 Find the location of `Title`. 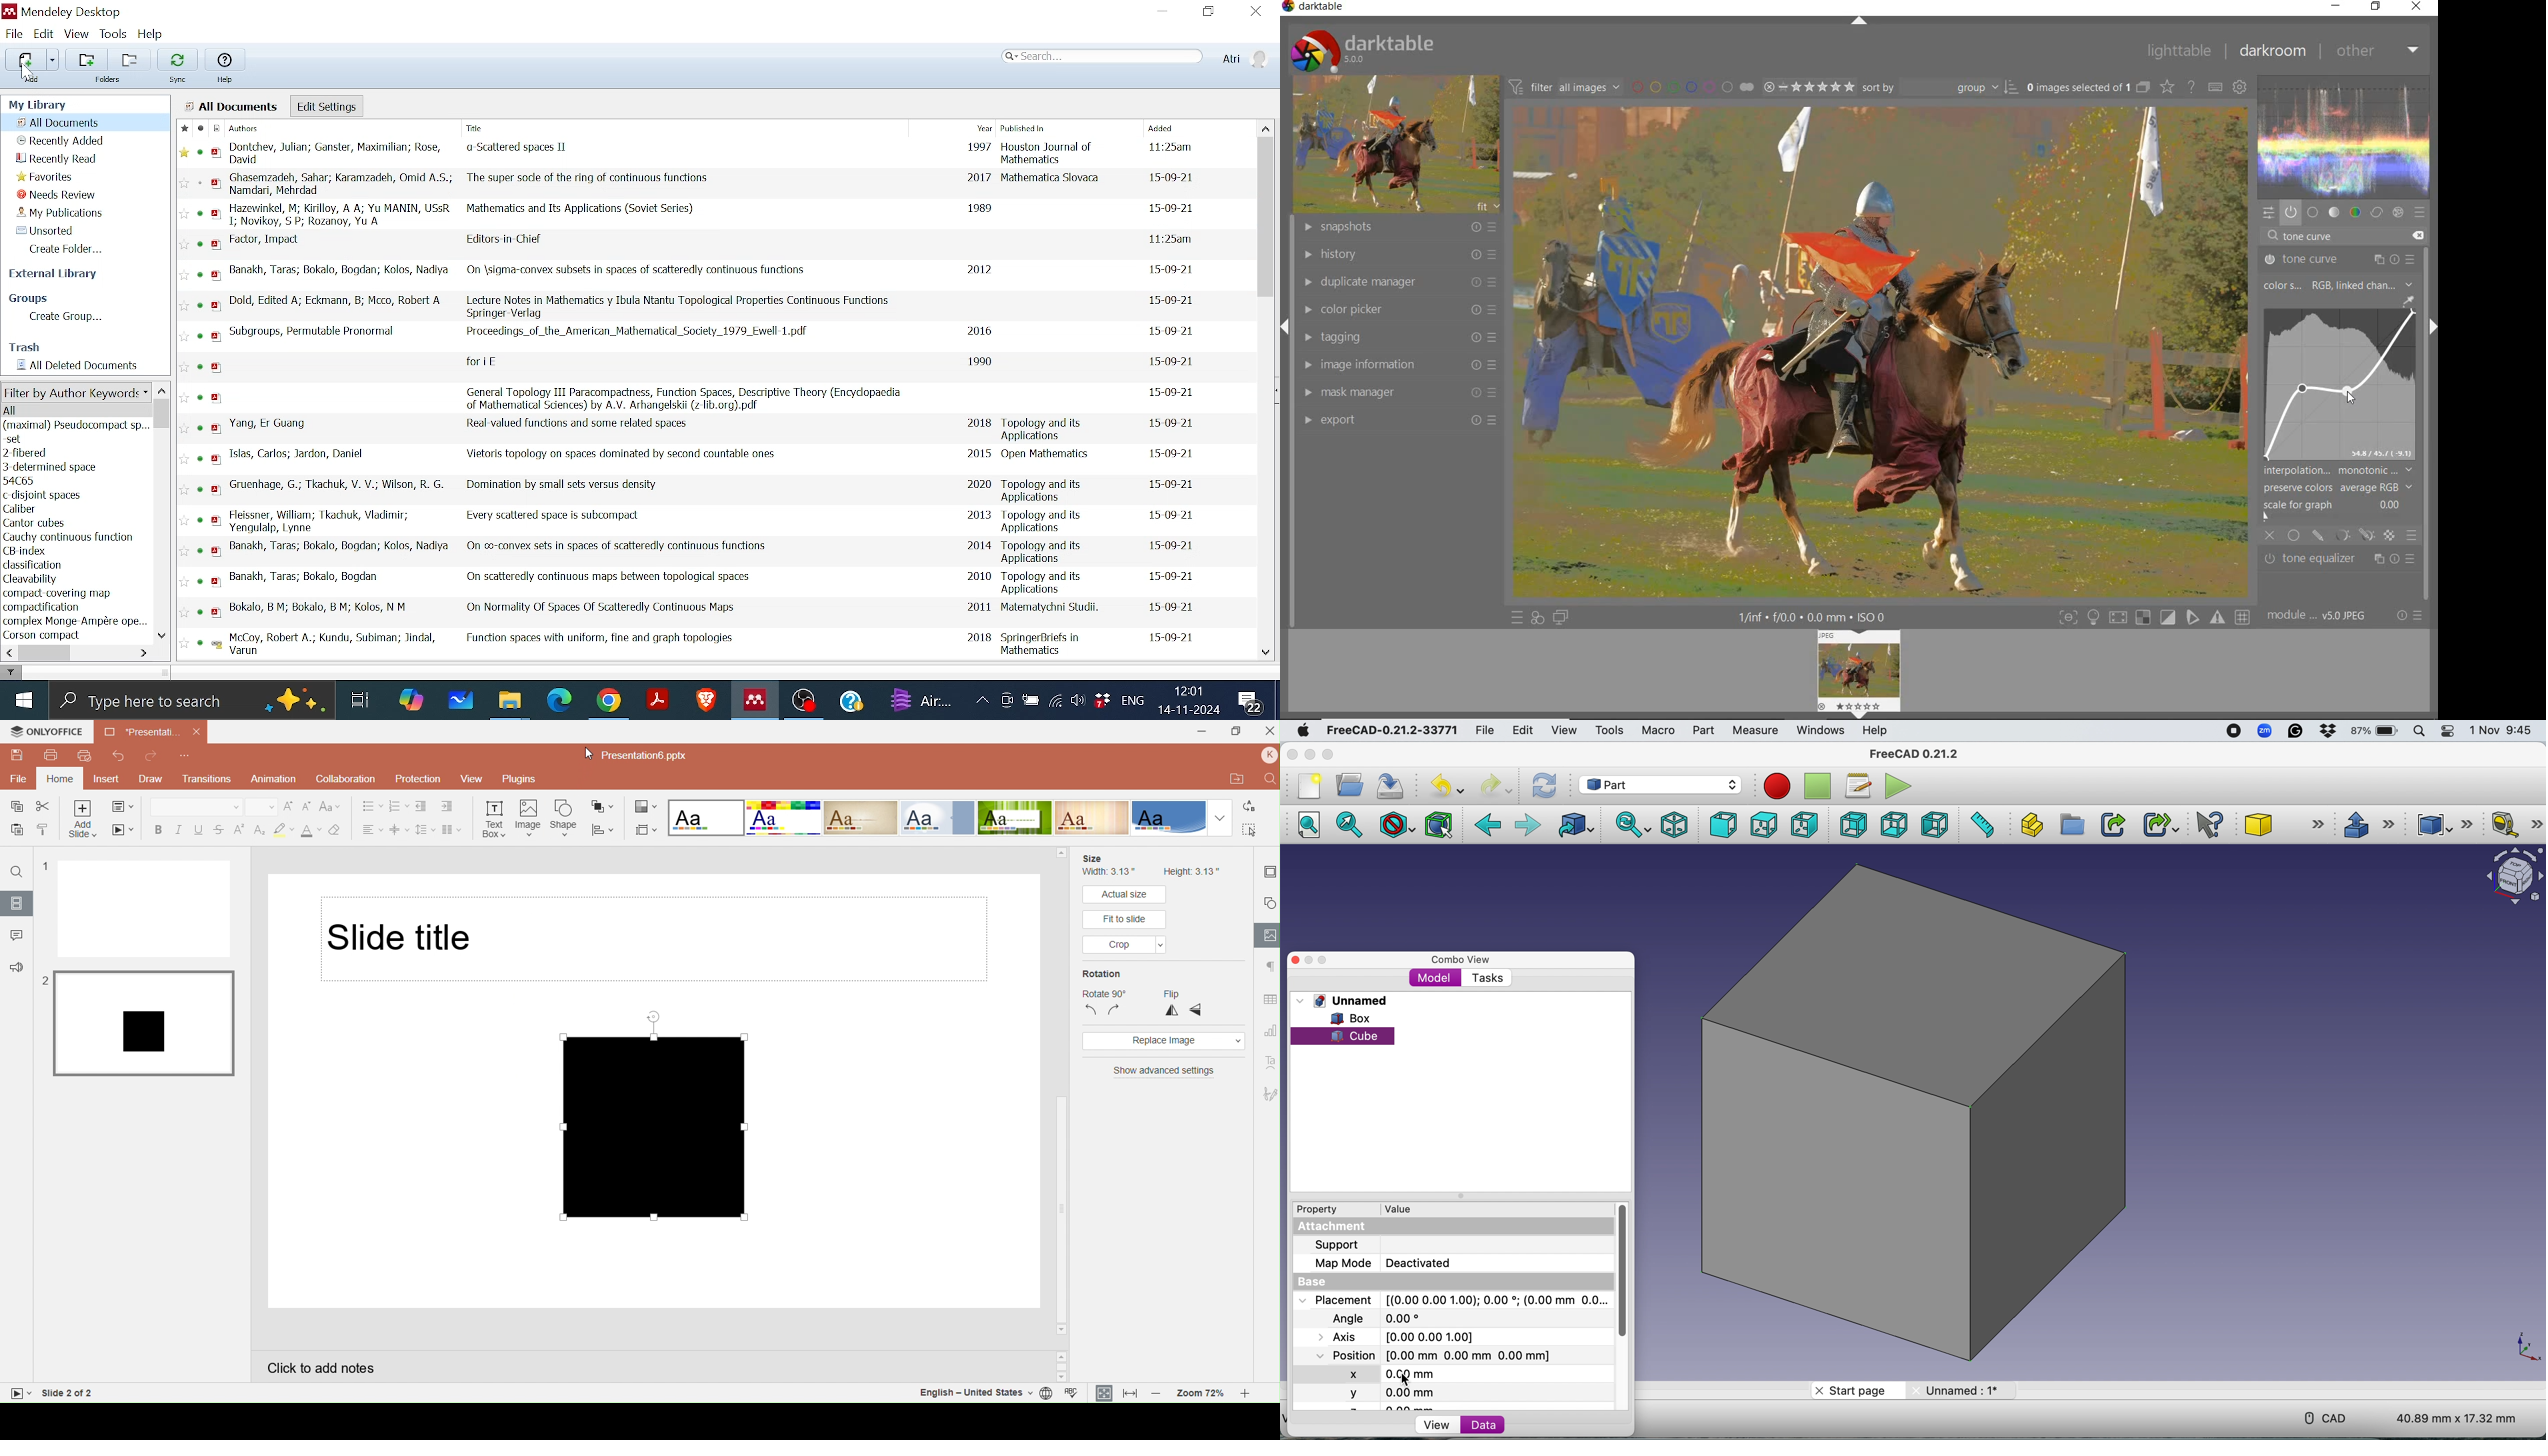

Title is located at coordinates (637, 271).